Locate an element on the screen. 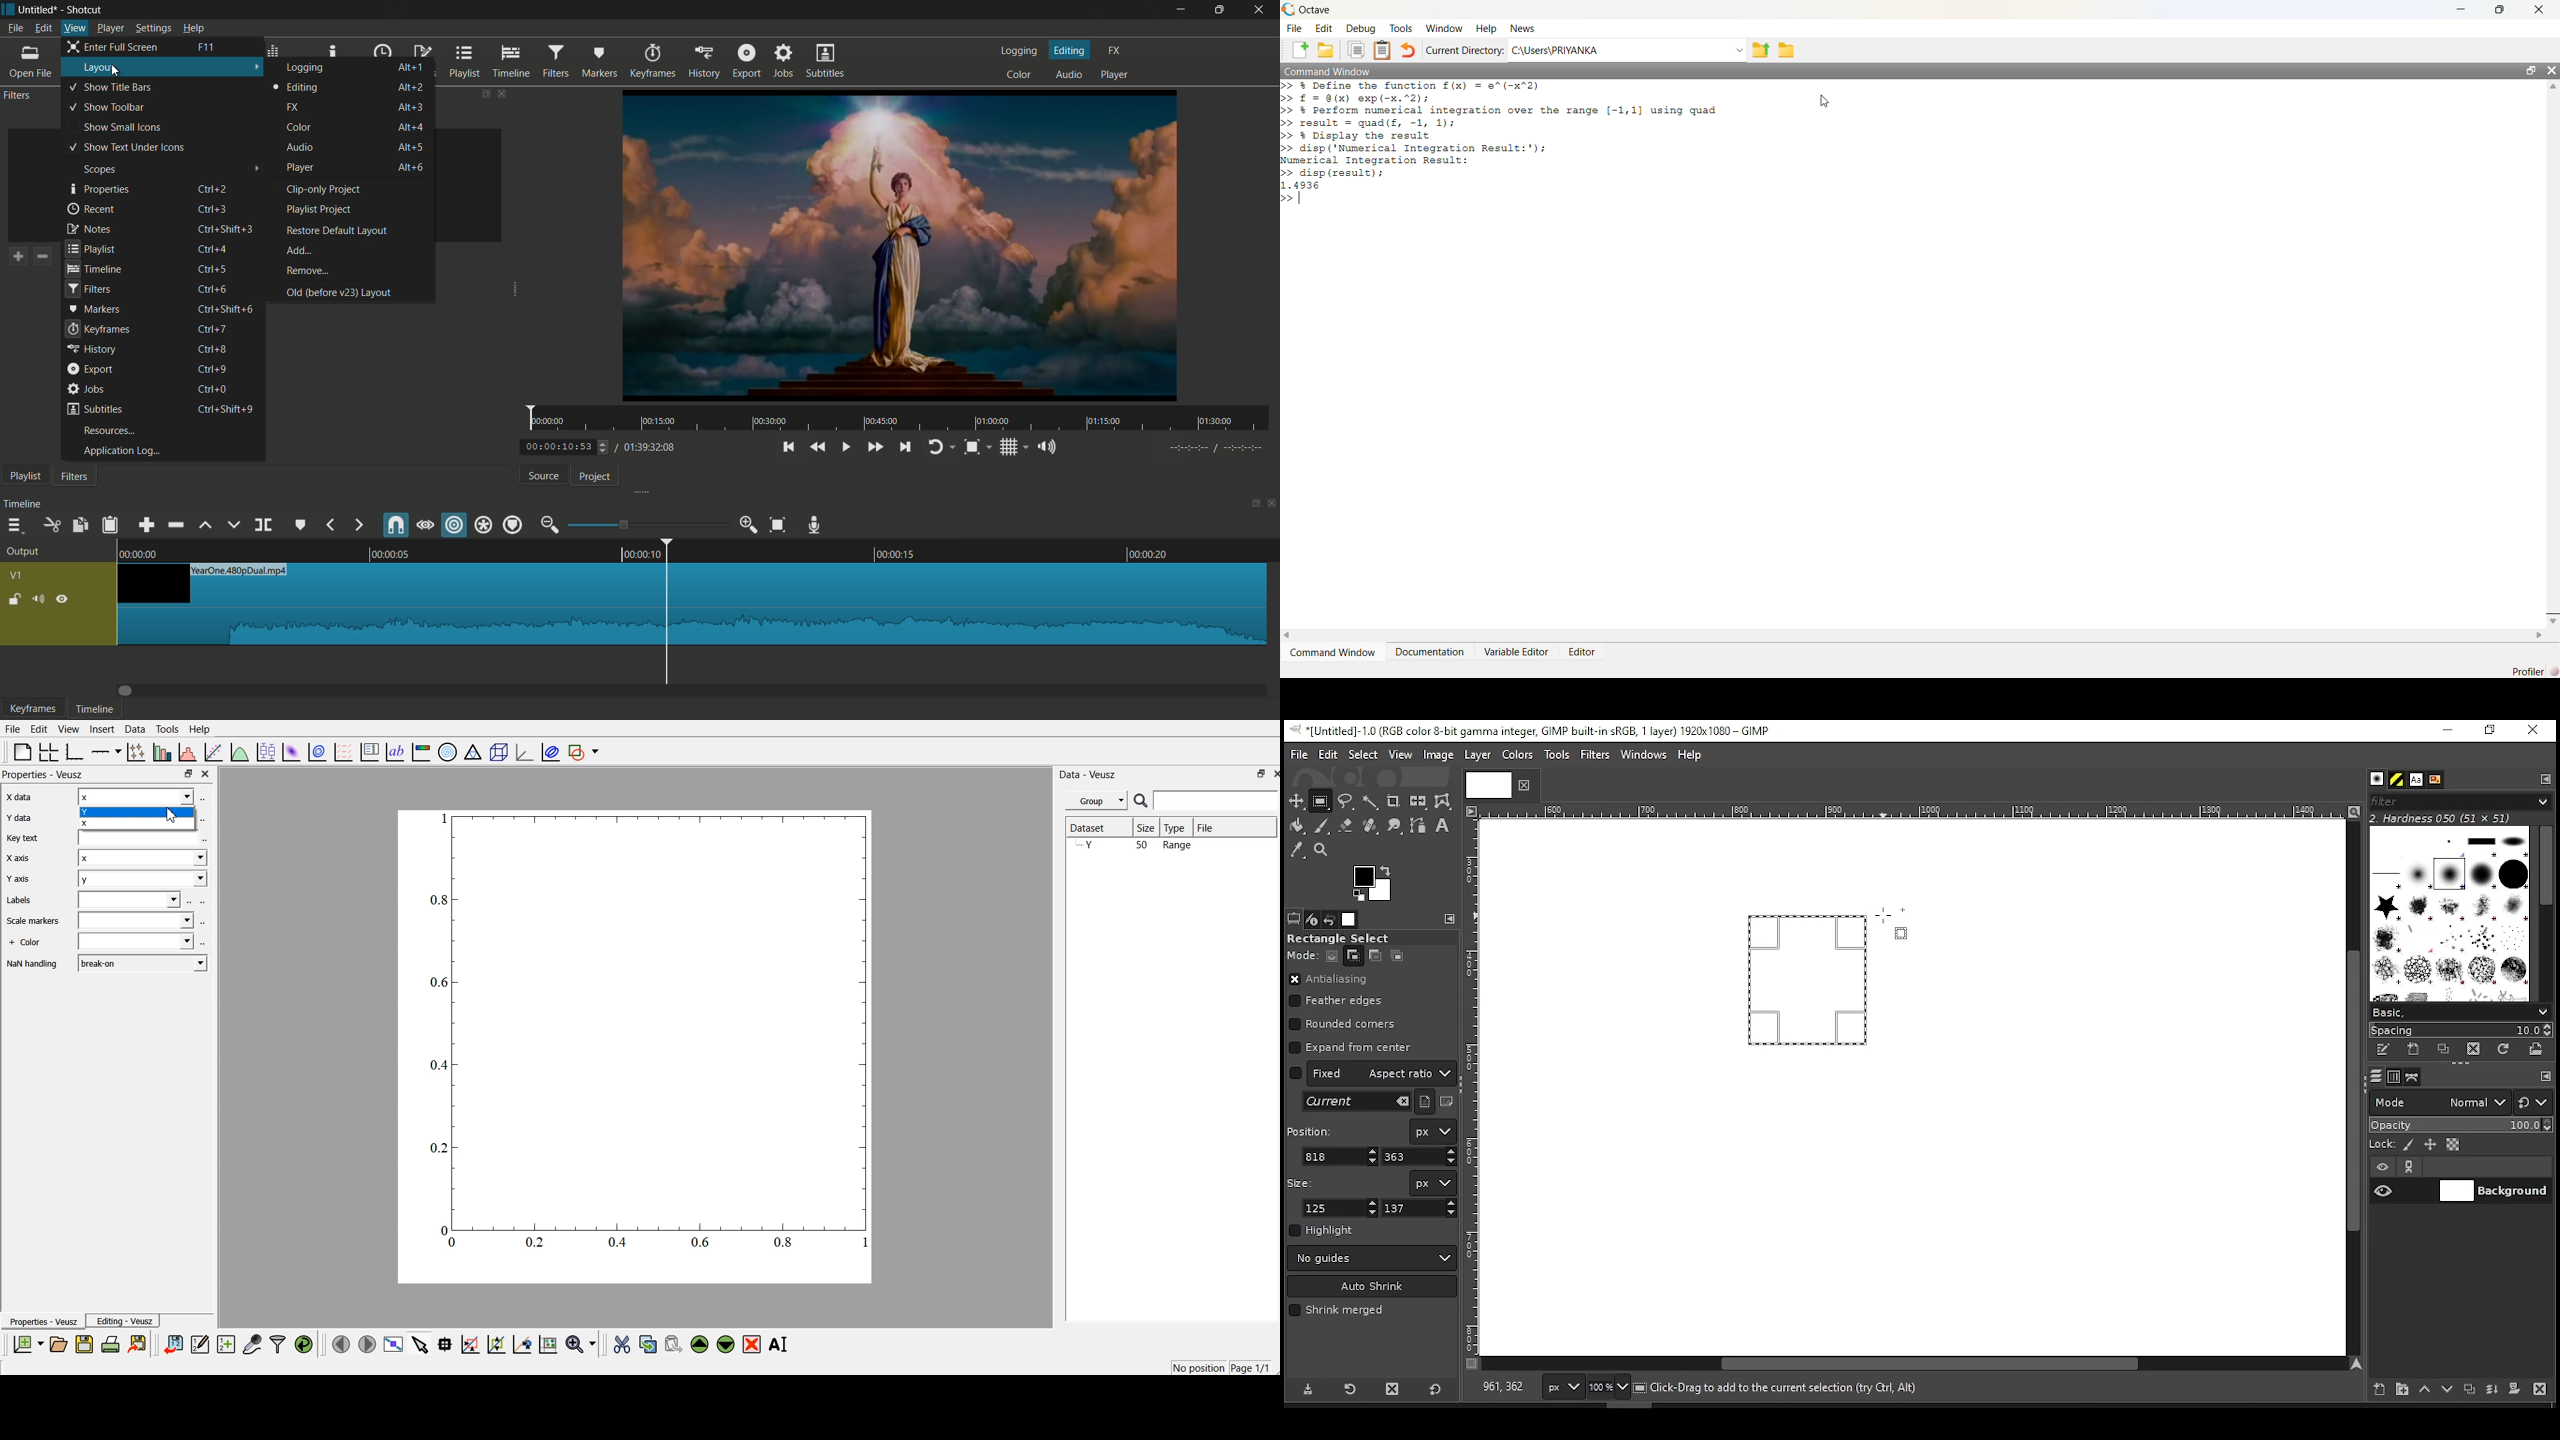  copy the selected widgets is located at coordinates (648, 1345).